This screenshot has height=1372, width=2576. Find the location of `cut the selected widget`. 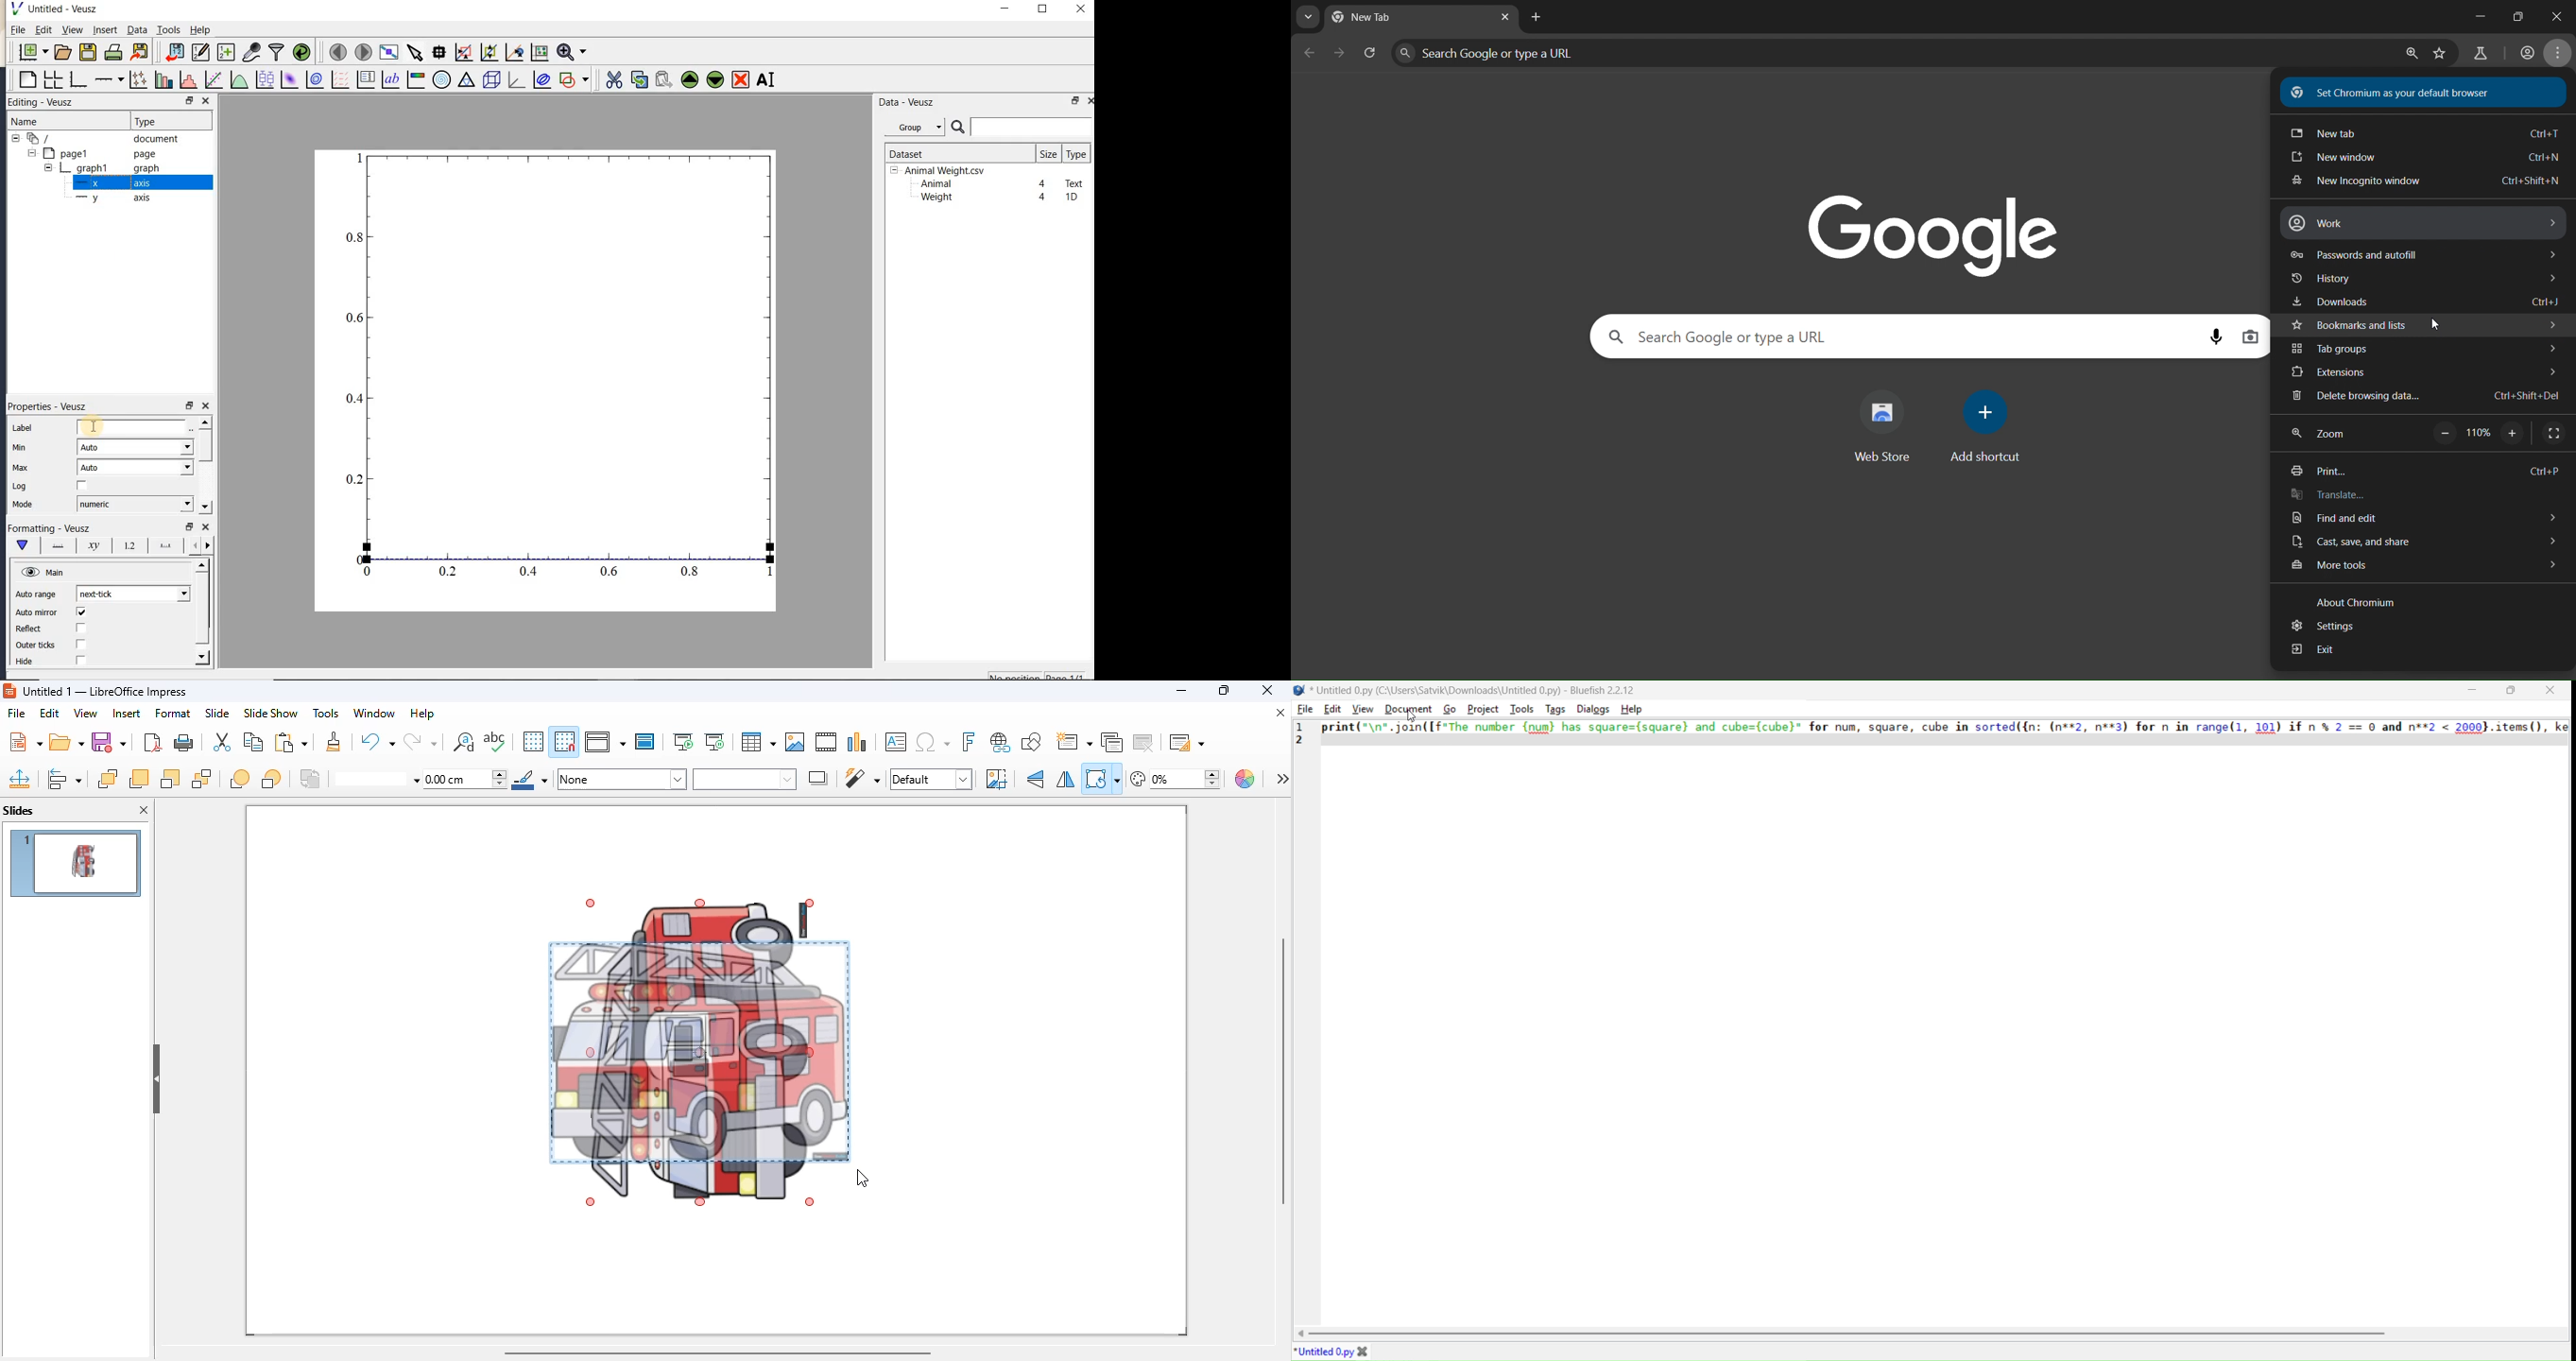

cut the selected widget is located at coordinates (613, 80).